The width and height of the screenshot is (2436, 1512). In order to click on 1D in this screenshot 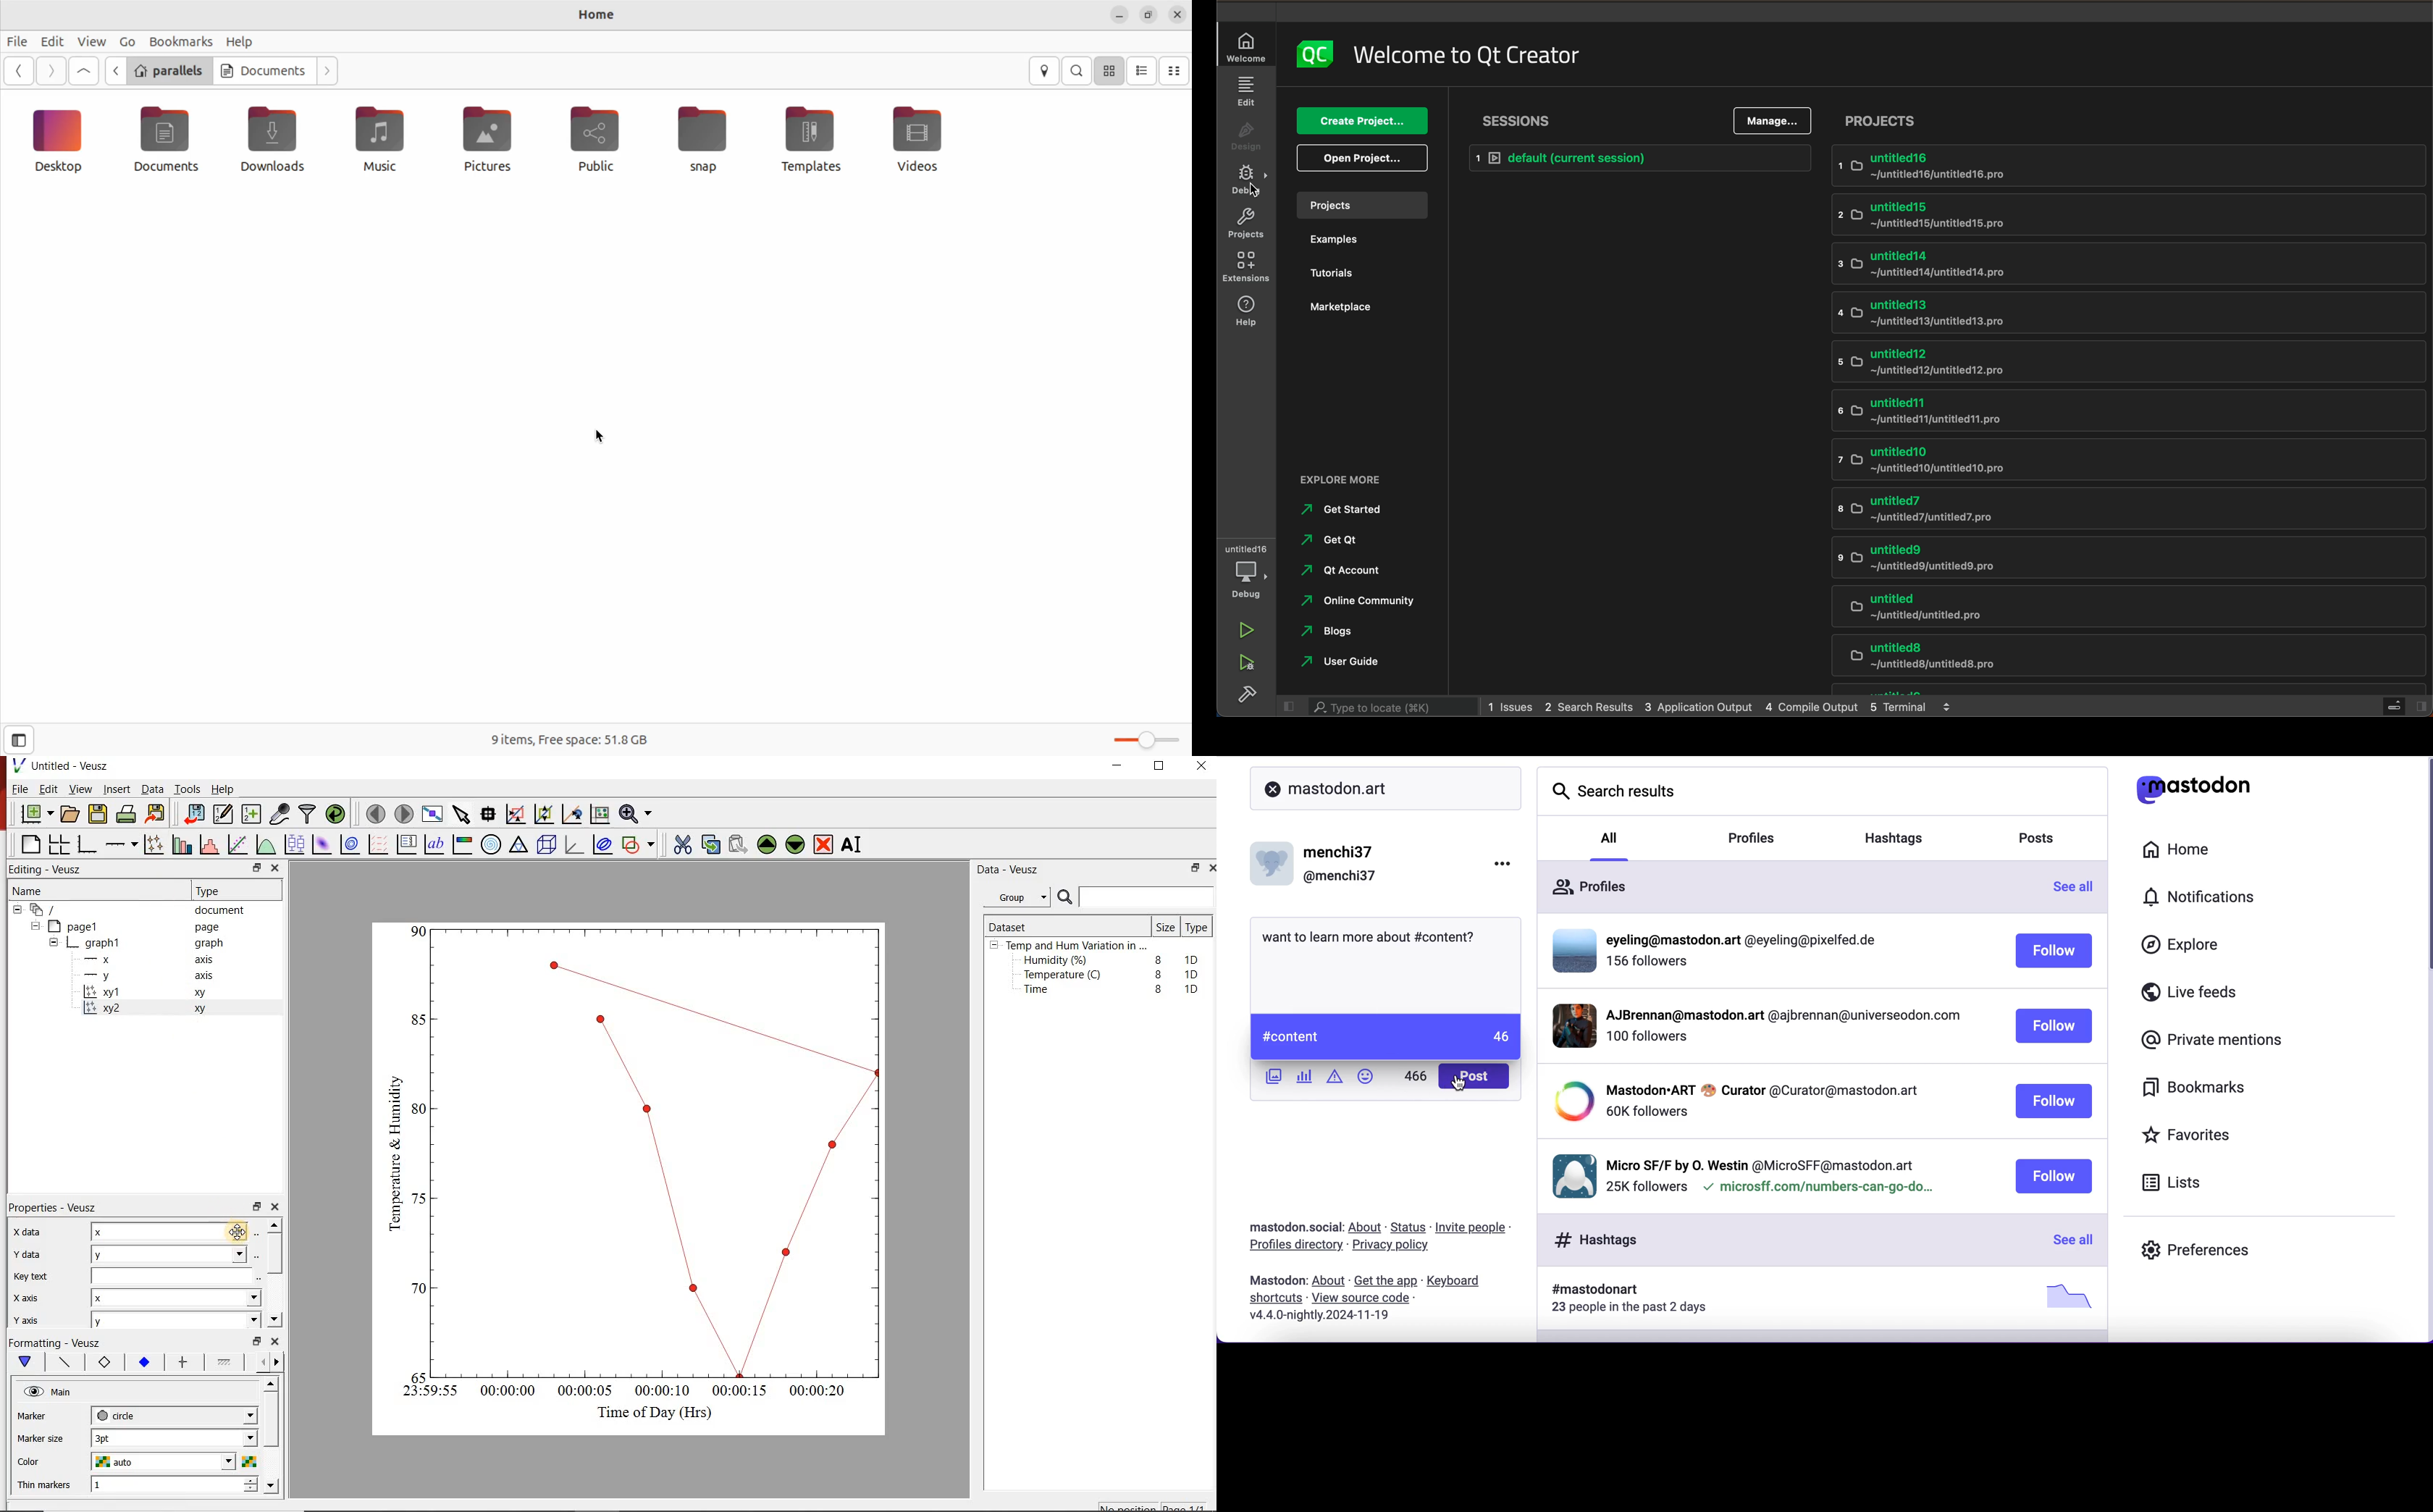, I will do `click(1191, 988)`.